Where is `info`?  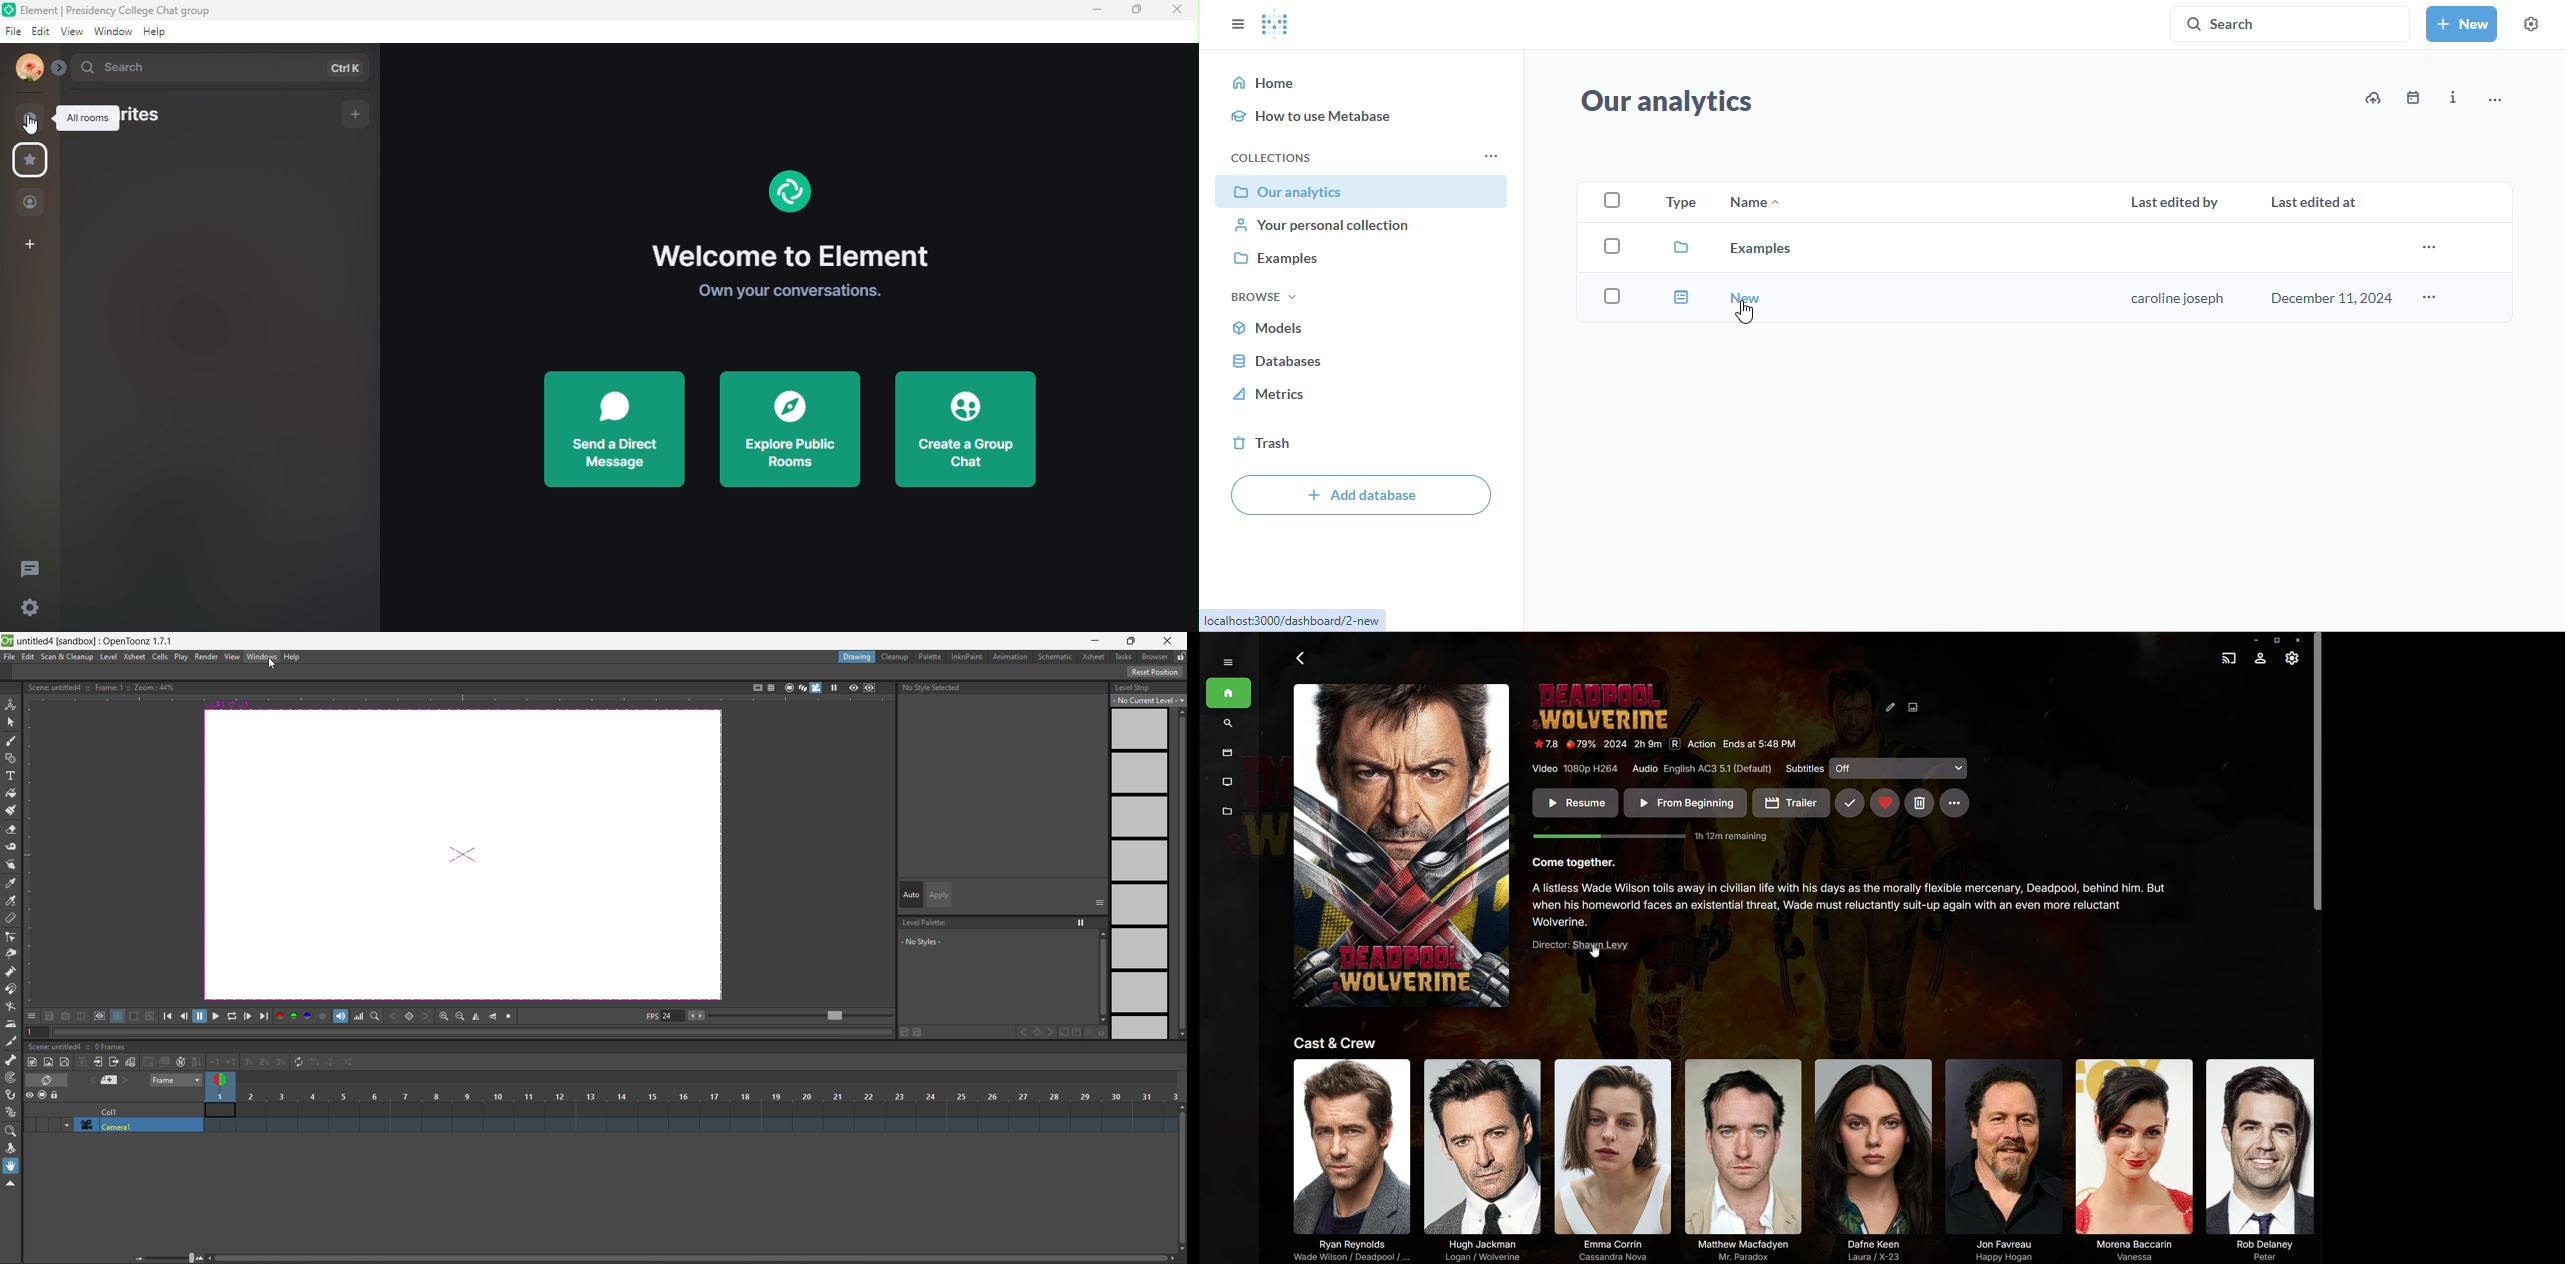 info is located at coordinates (2453, 97).